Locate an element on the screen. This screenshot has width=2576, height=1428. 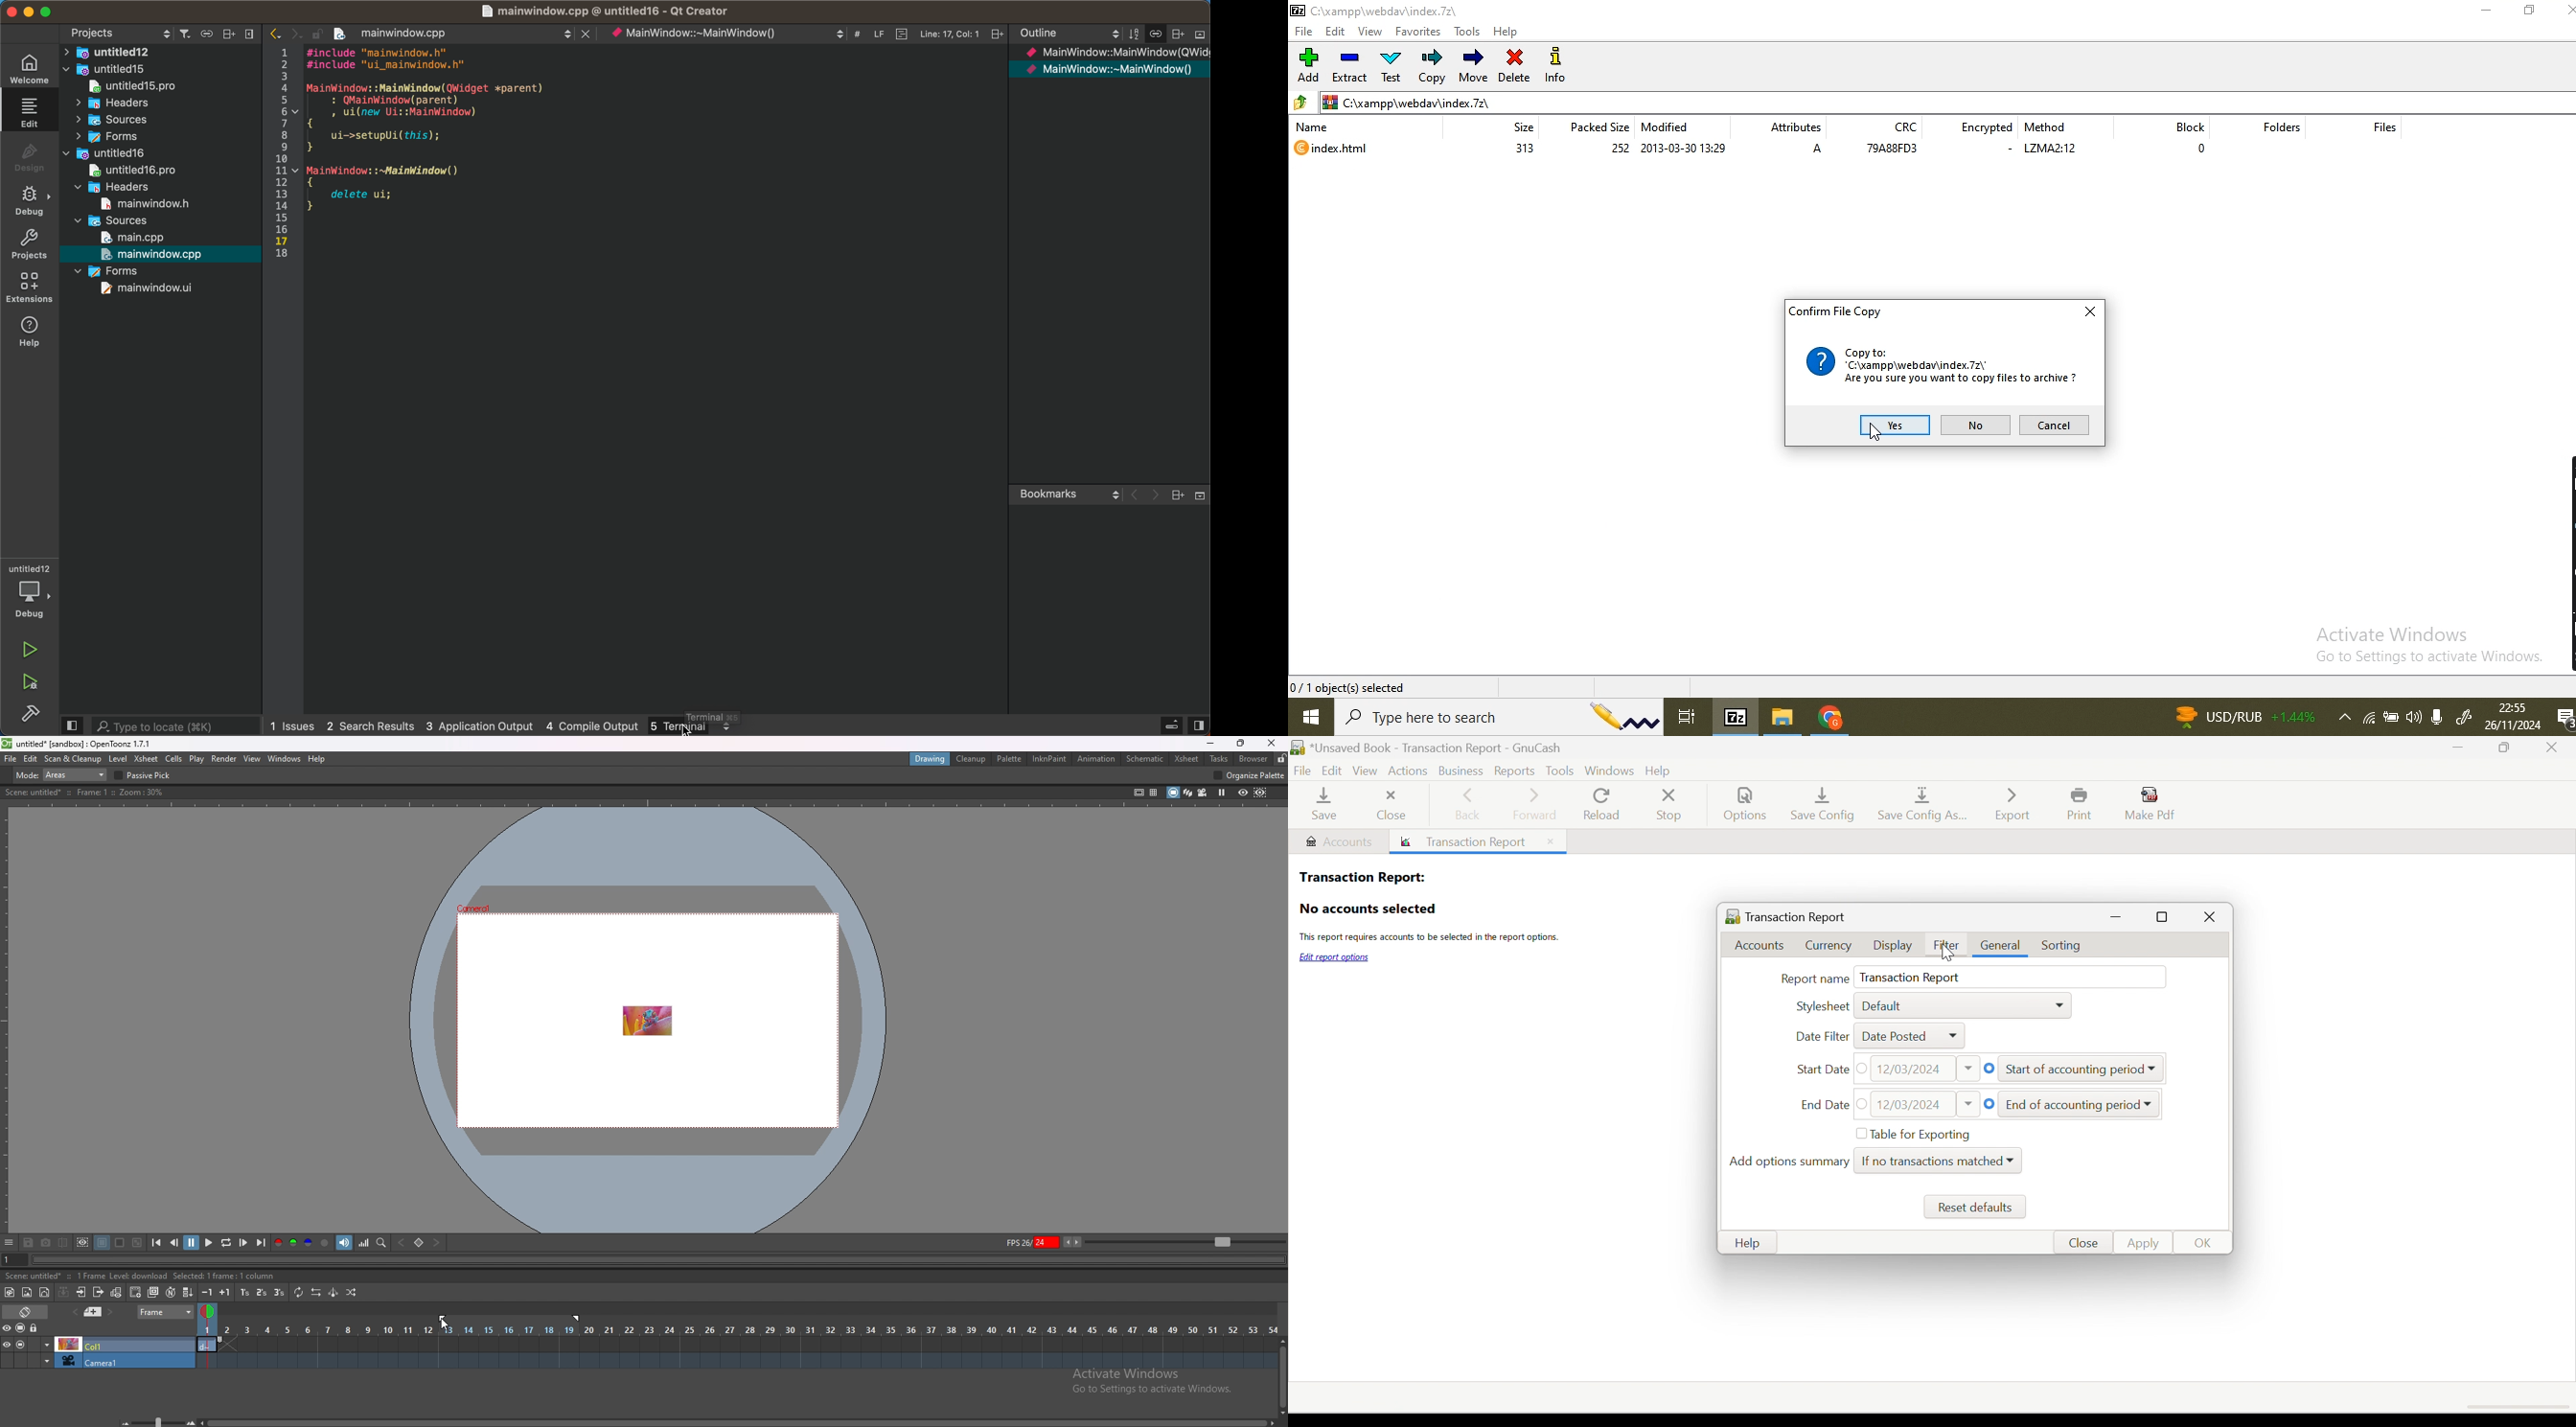
soundtrack is located at coordinates (344, 1243).